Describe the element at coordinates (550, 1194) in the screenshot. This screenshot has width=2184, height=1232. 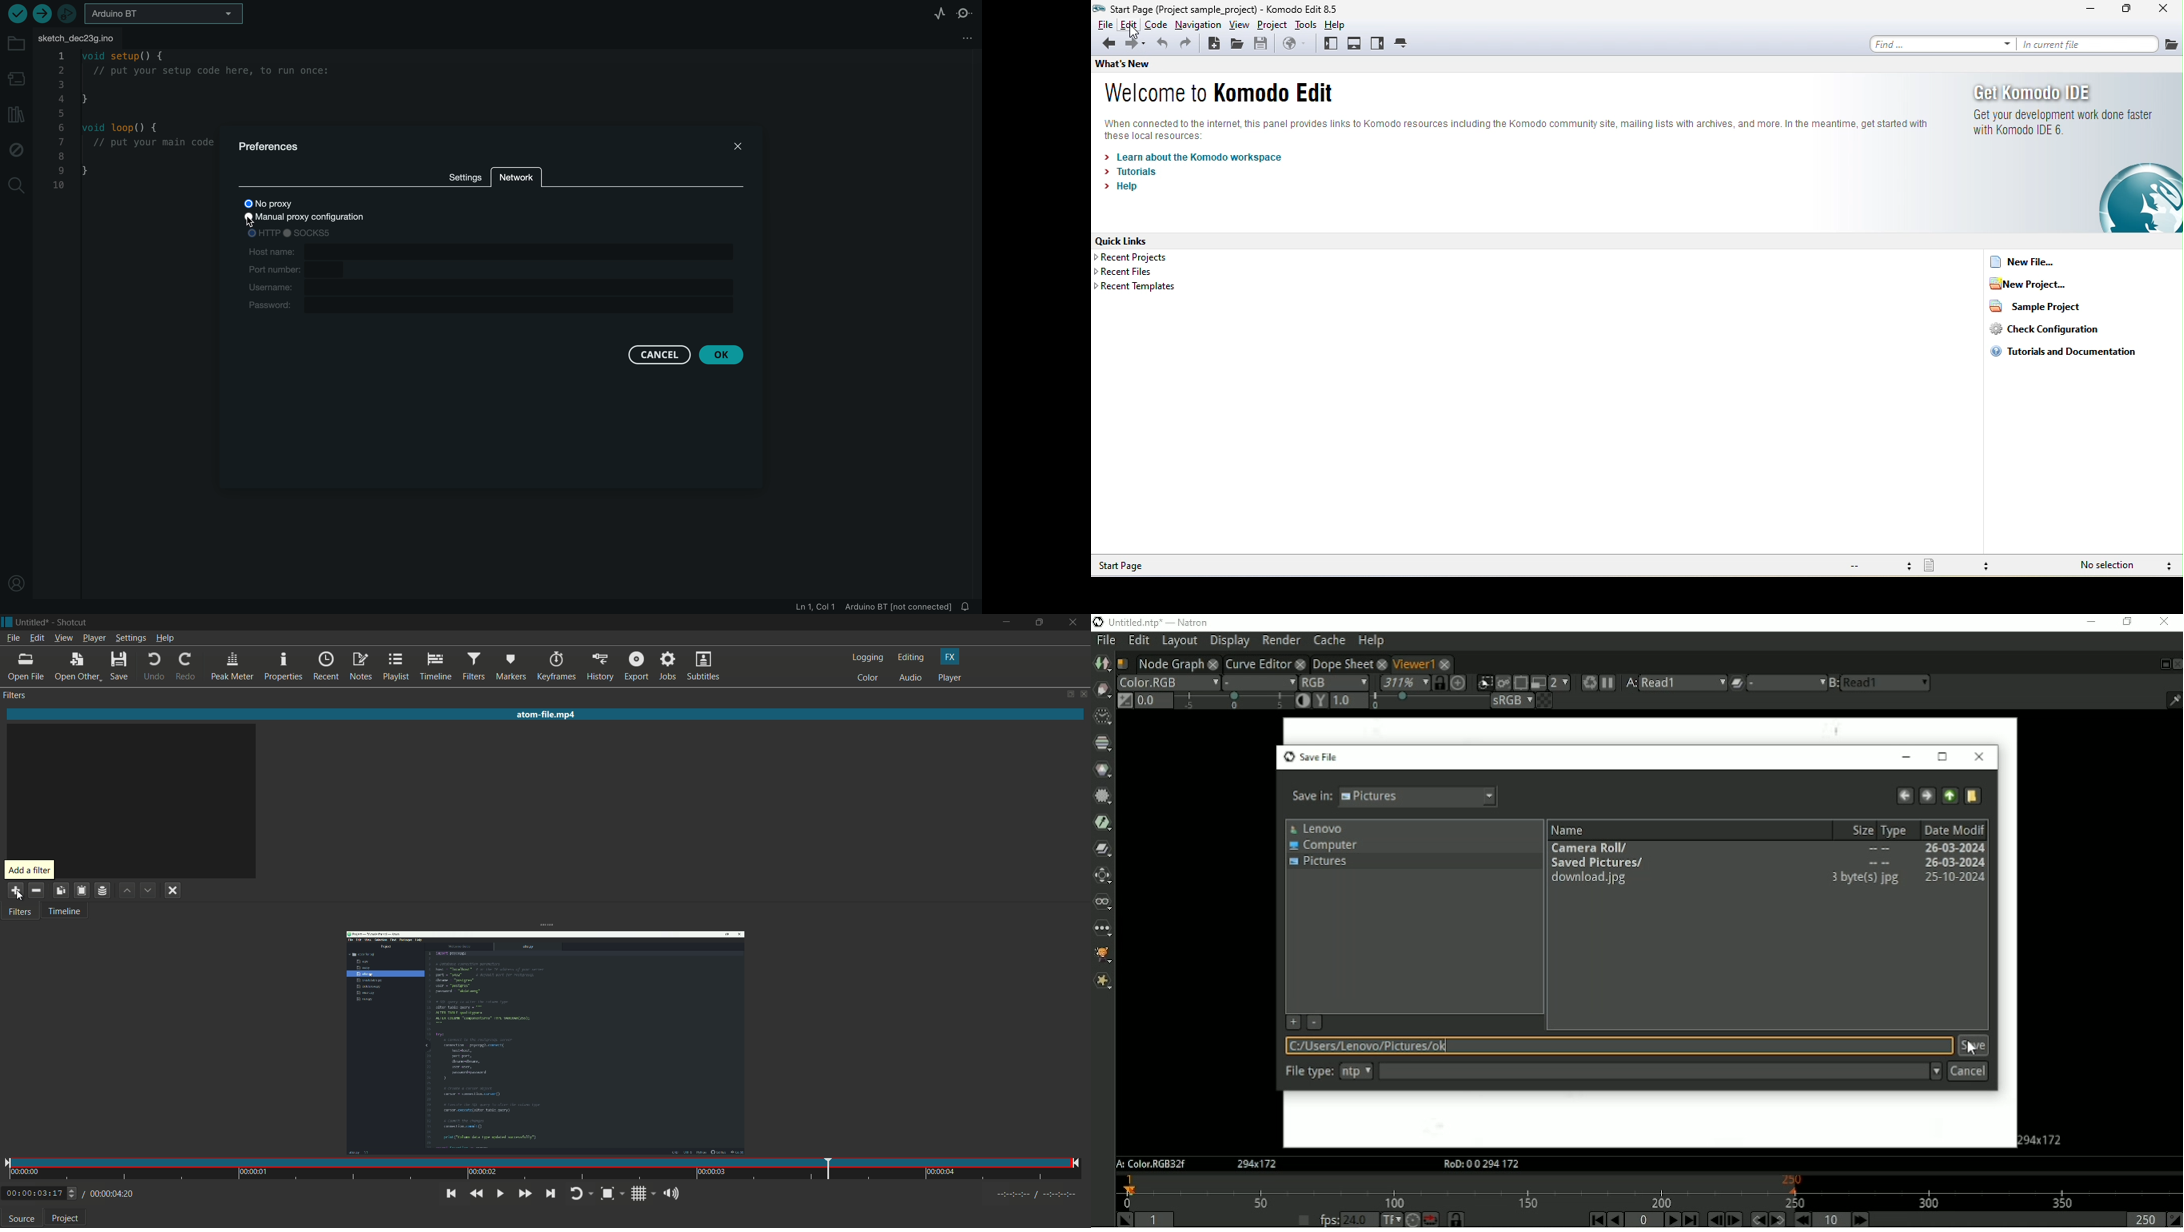
I see `skip to next point` at that location.